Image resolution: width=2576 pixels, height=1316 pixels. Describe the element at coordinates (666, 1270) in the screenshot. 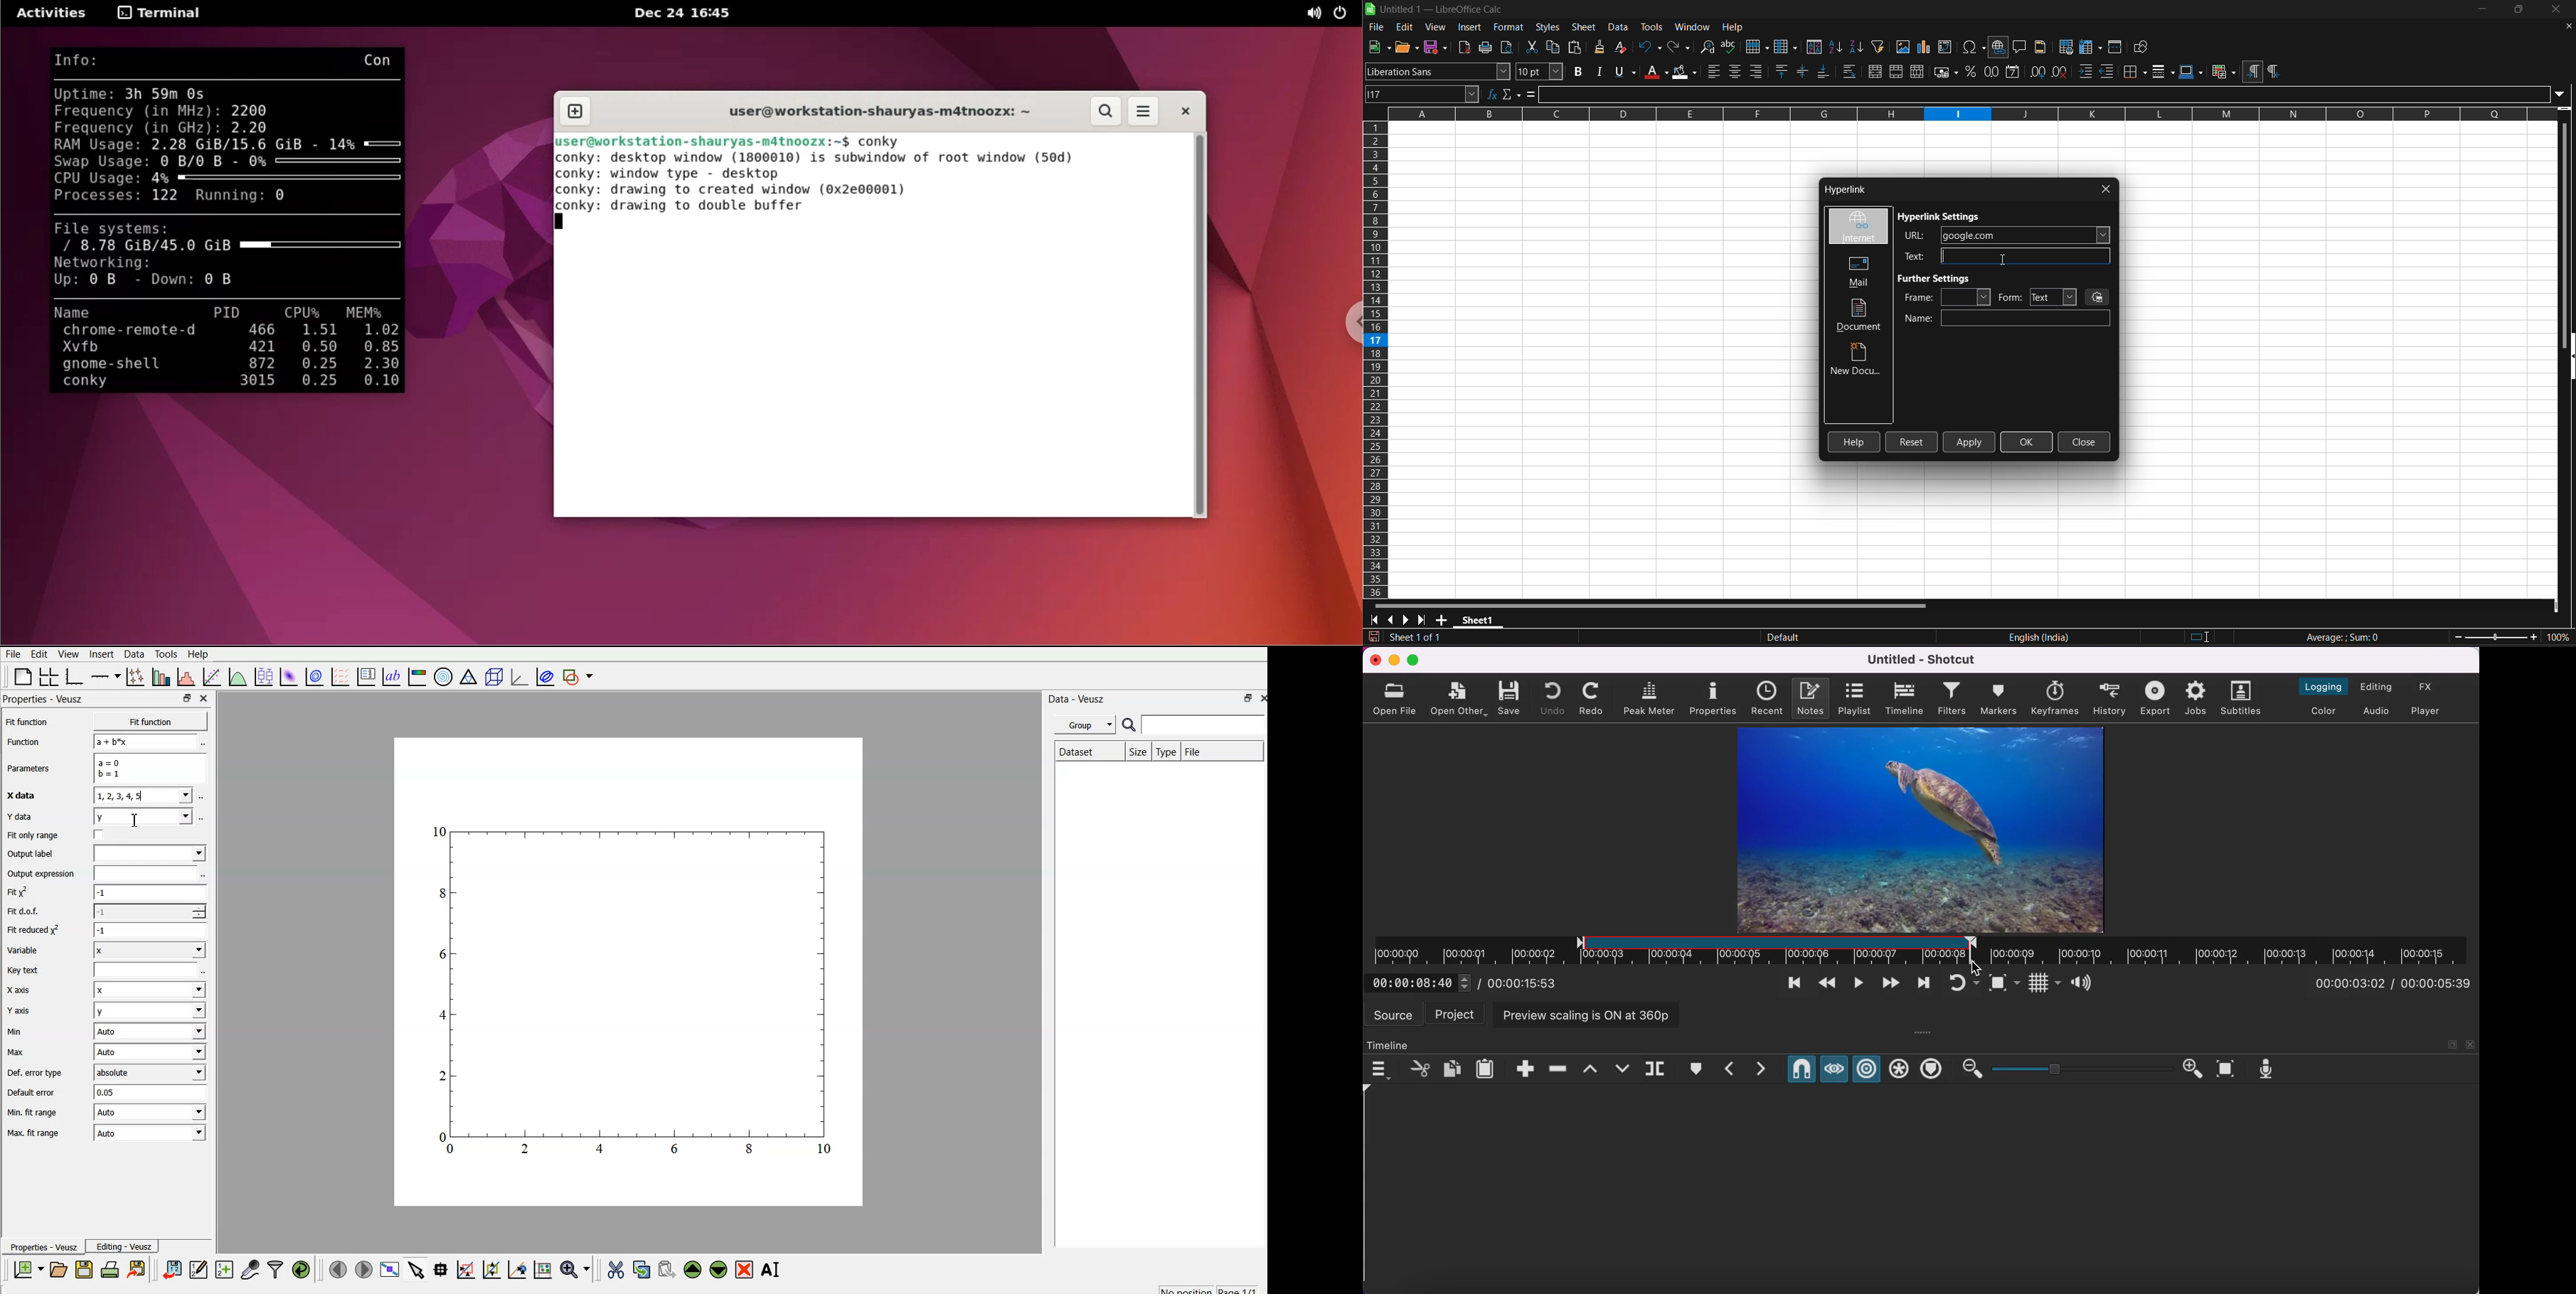

I see `paste the selected widget` at that location.